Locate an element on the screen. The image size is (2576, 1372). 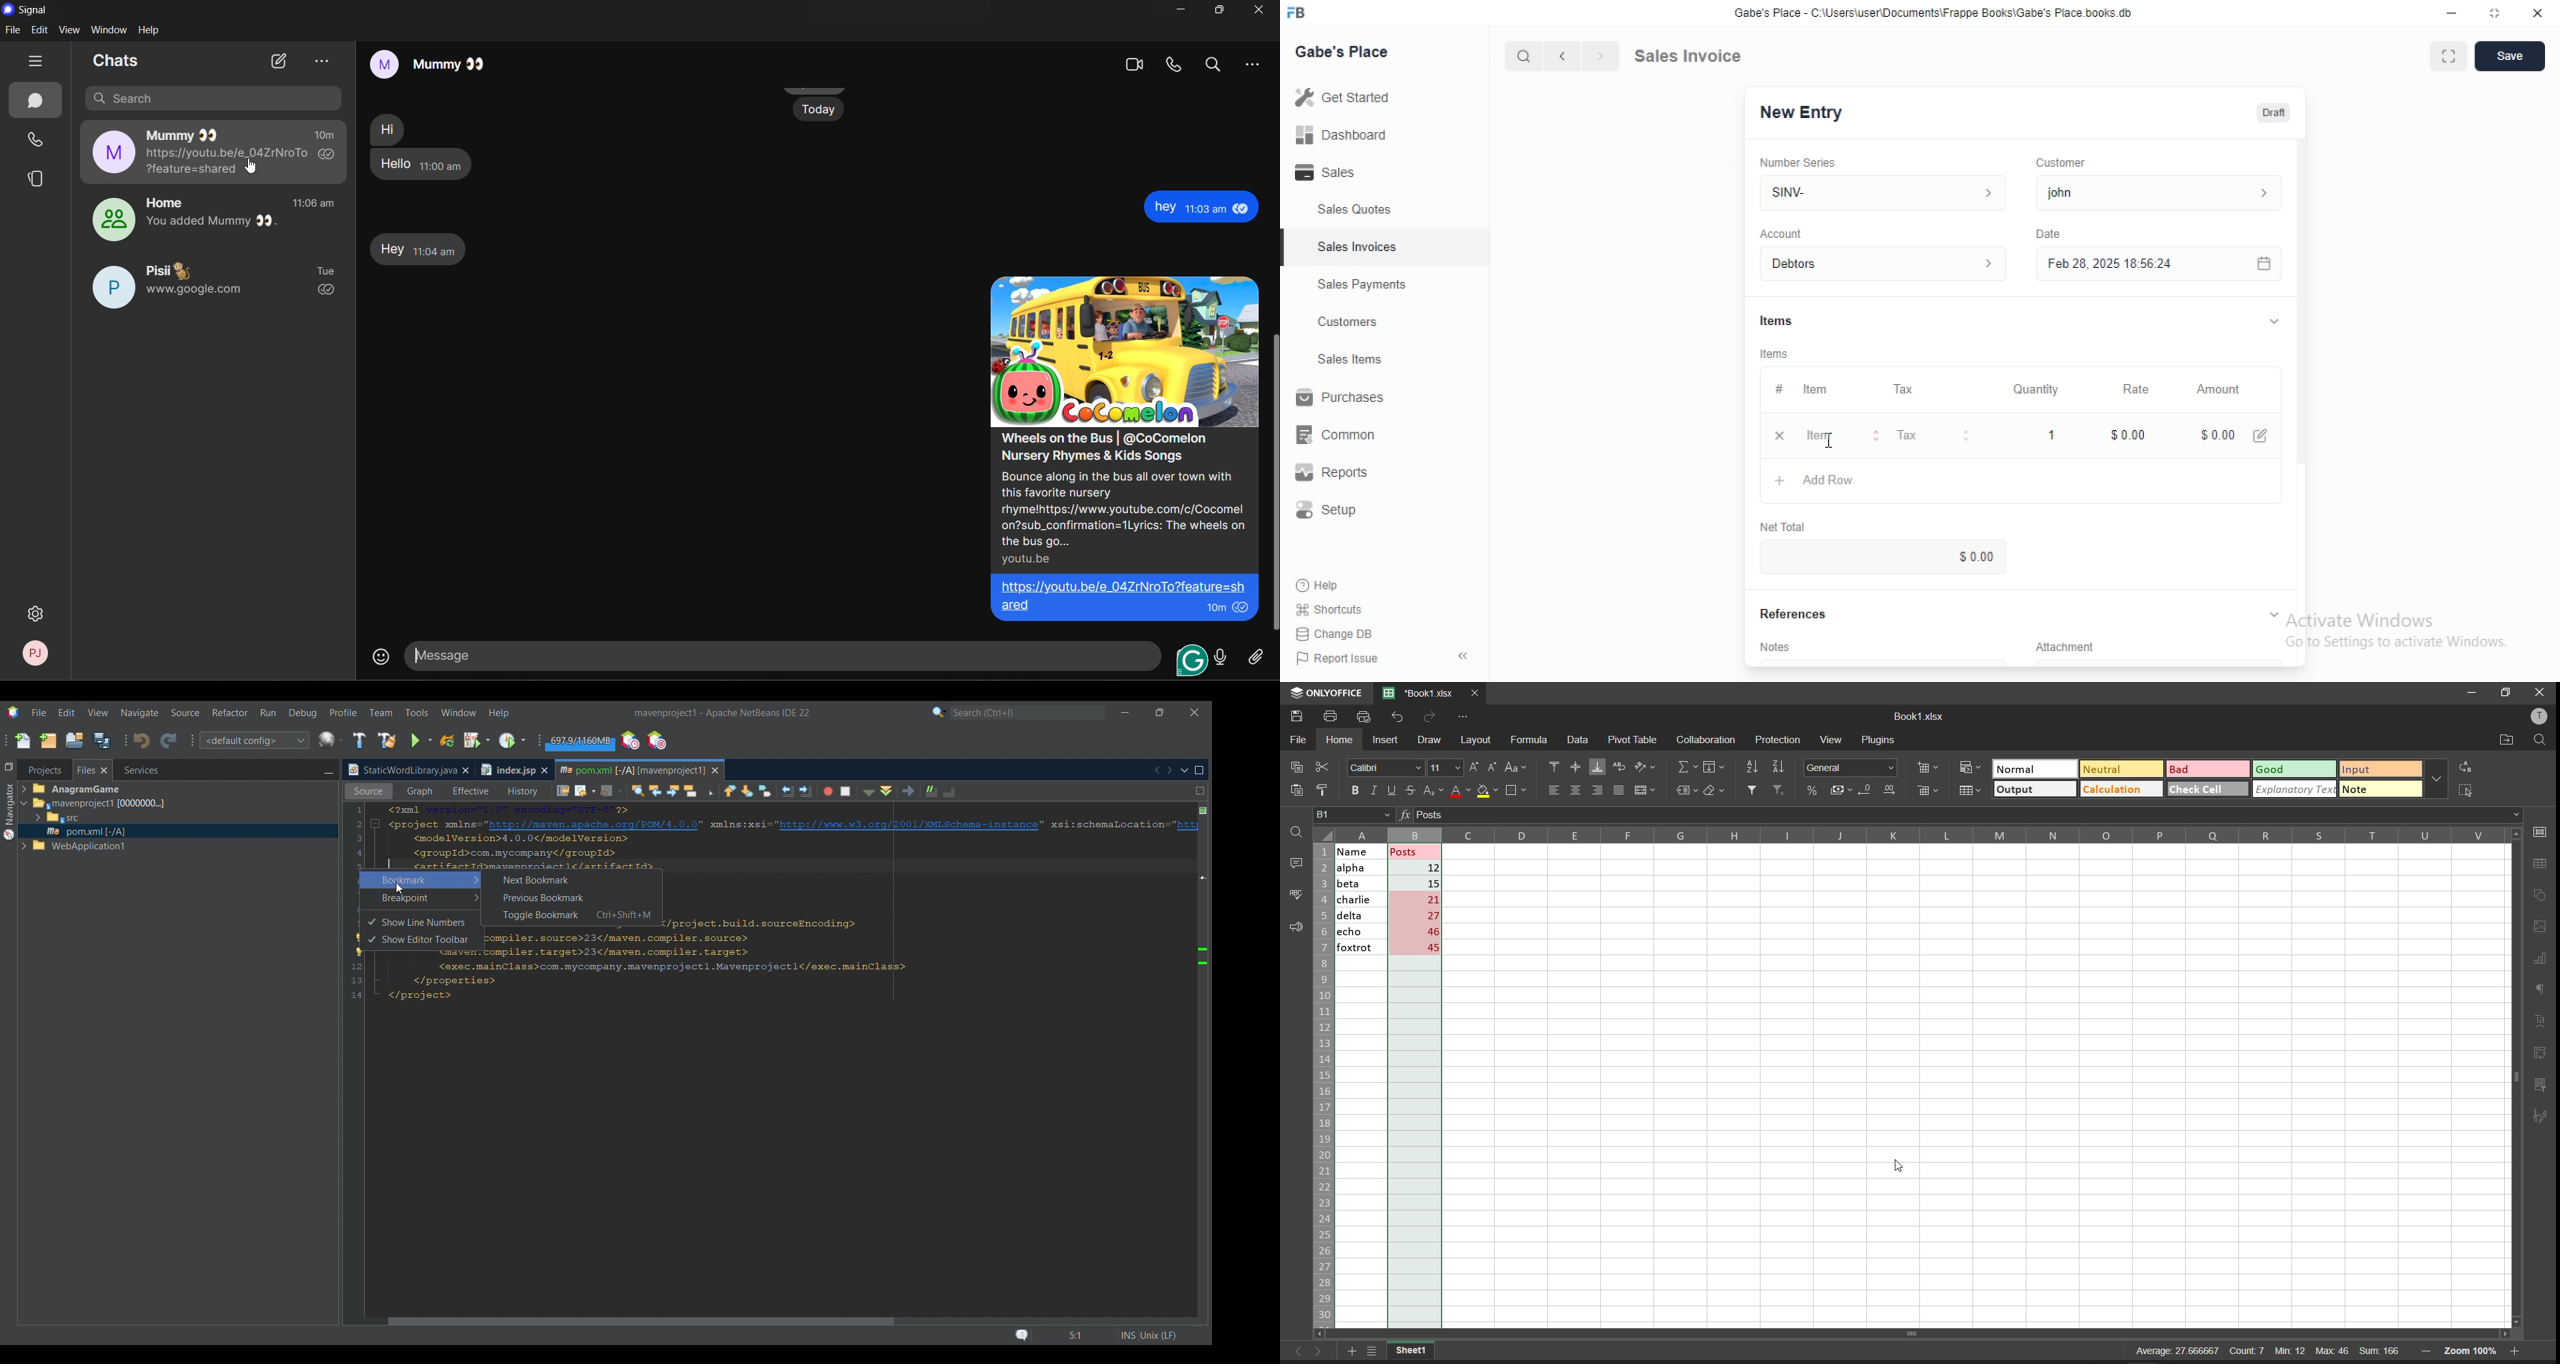
FB logo is located at coordinates (1300, 13).